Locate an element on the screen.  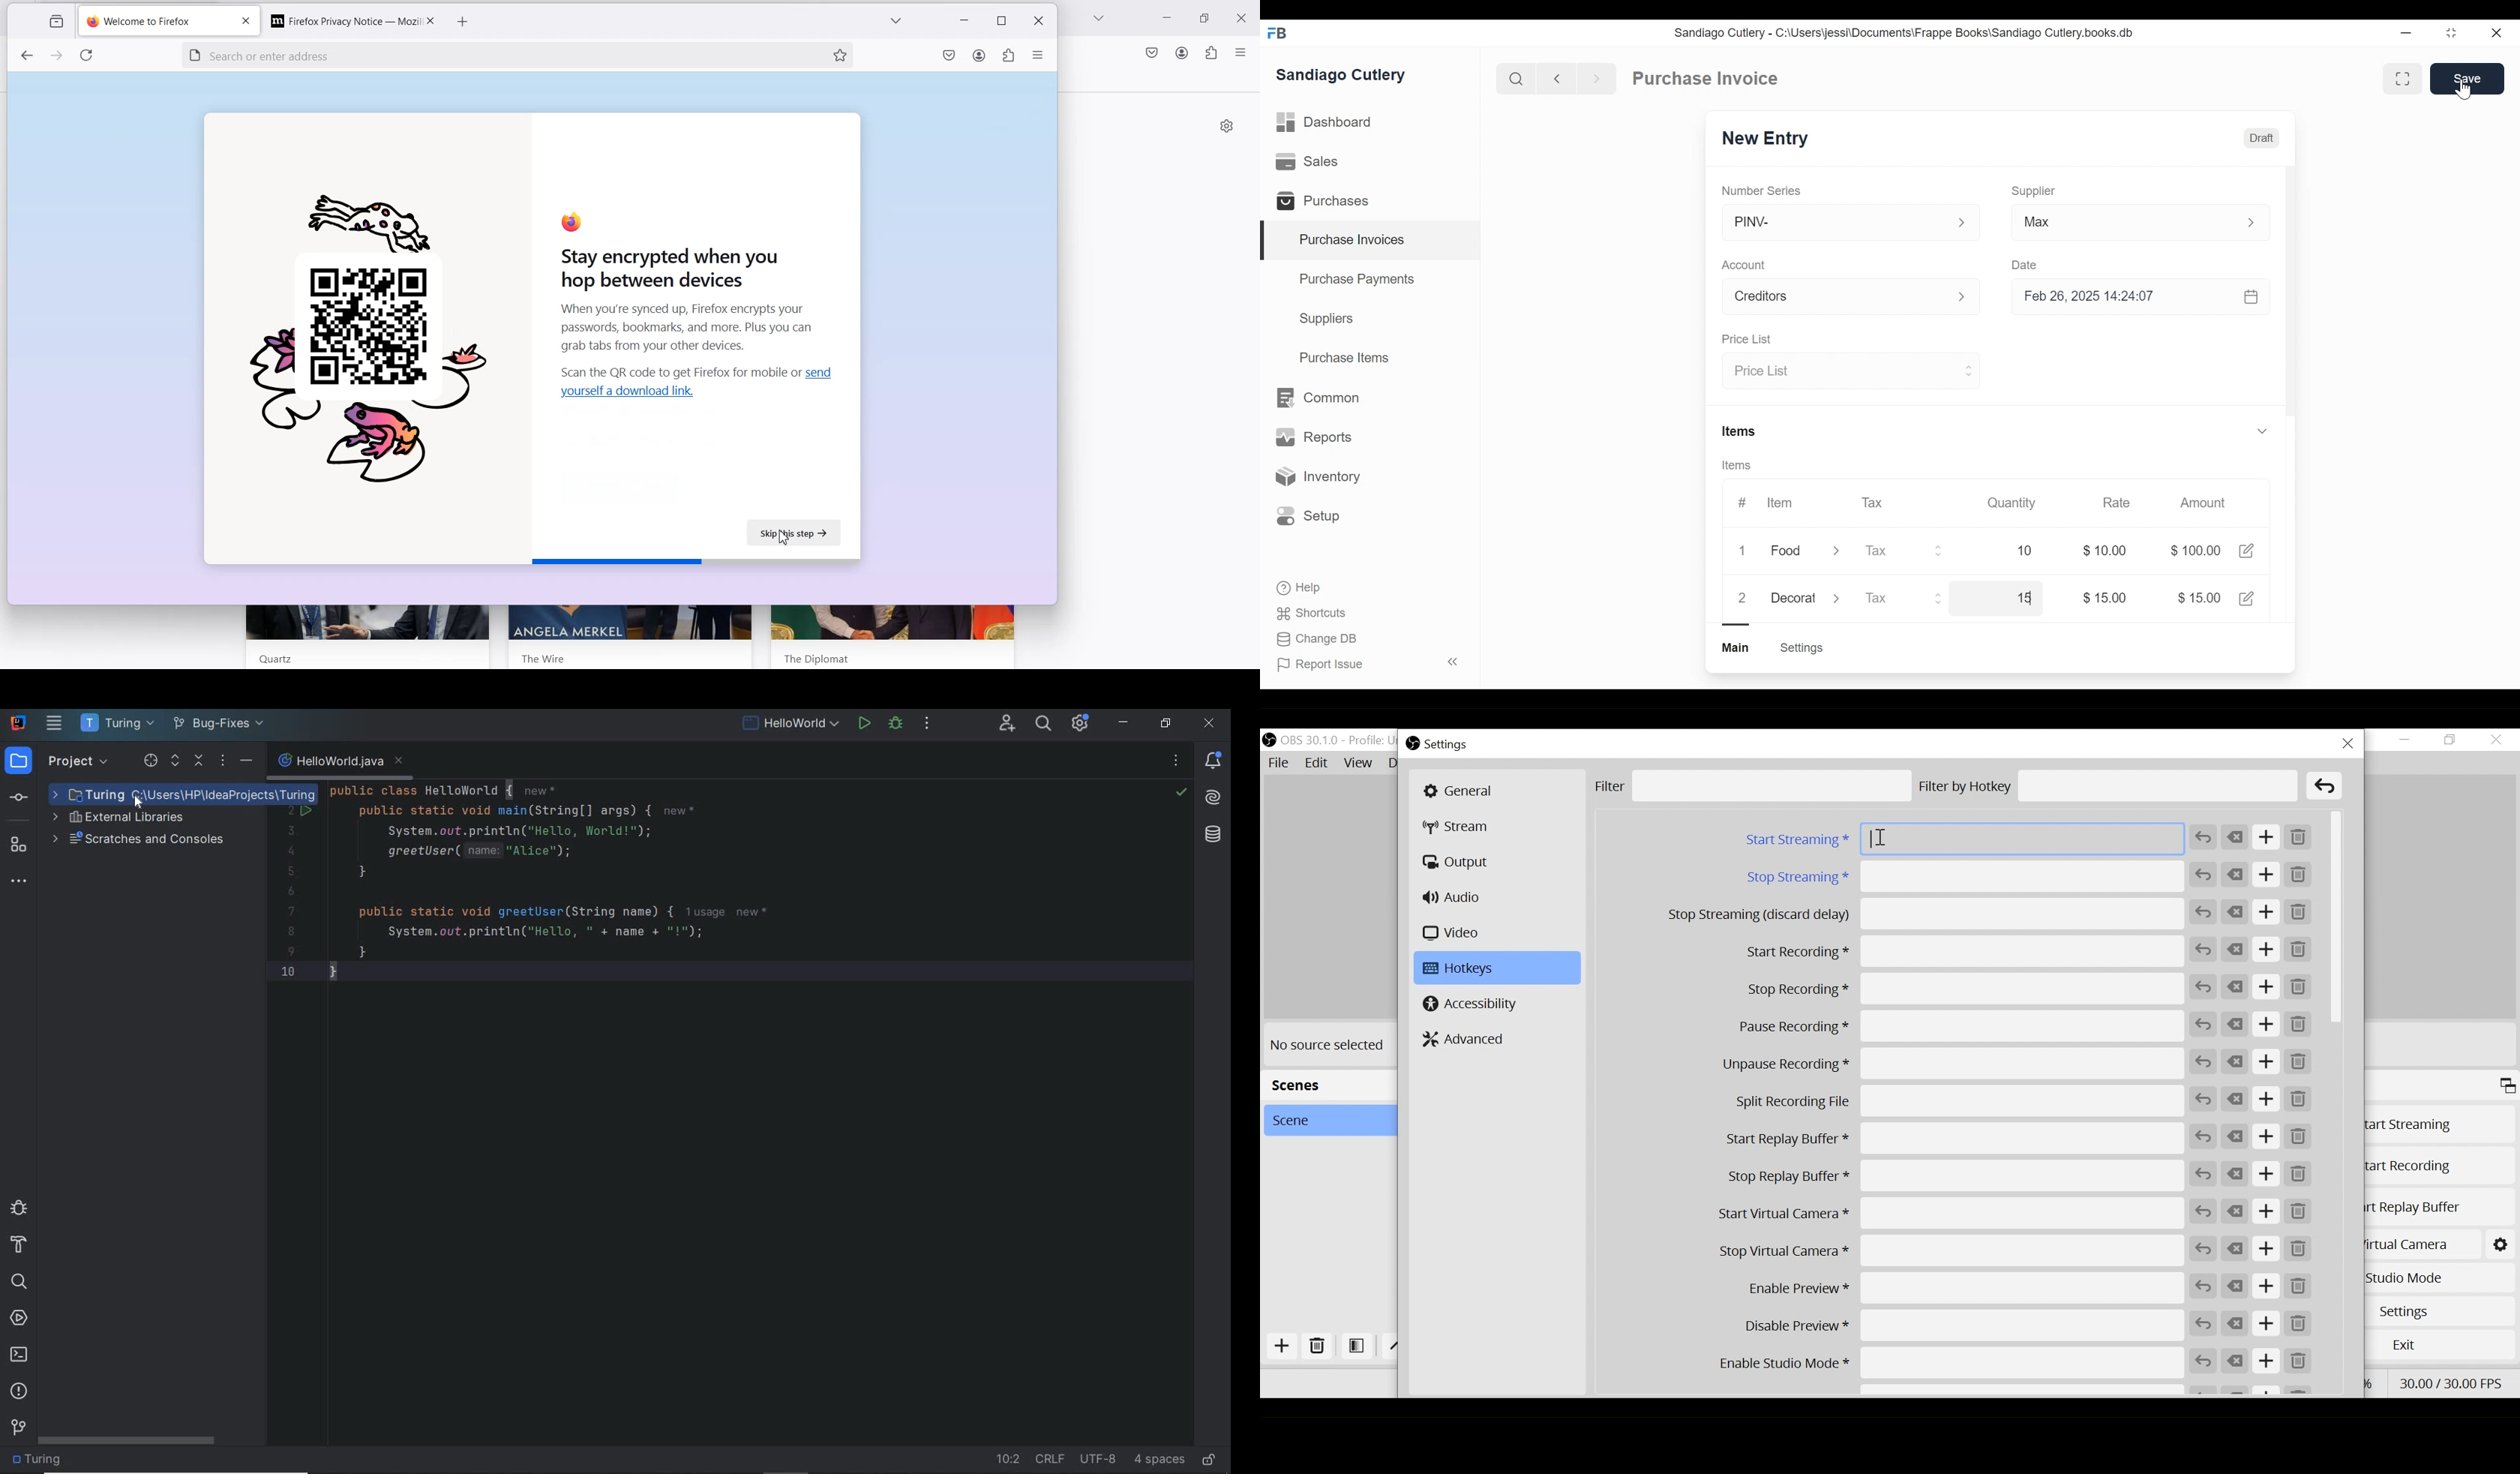
Clear is located at coordinates (2236, 1026).